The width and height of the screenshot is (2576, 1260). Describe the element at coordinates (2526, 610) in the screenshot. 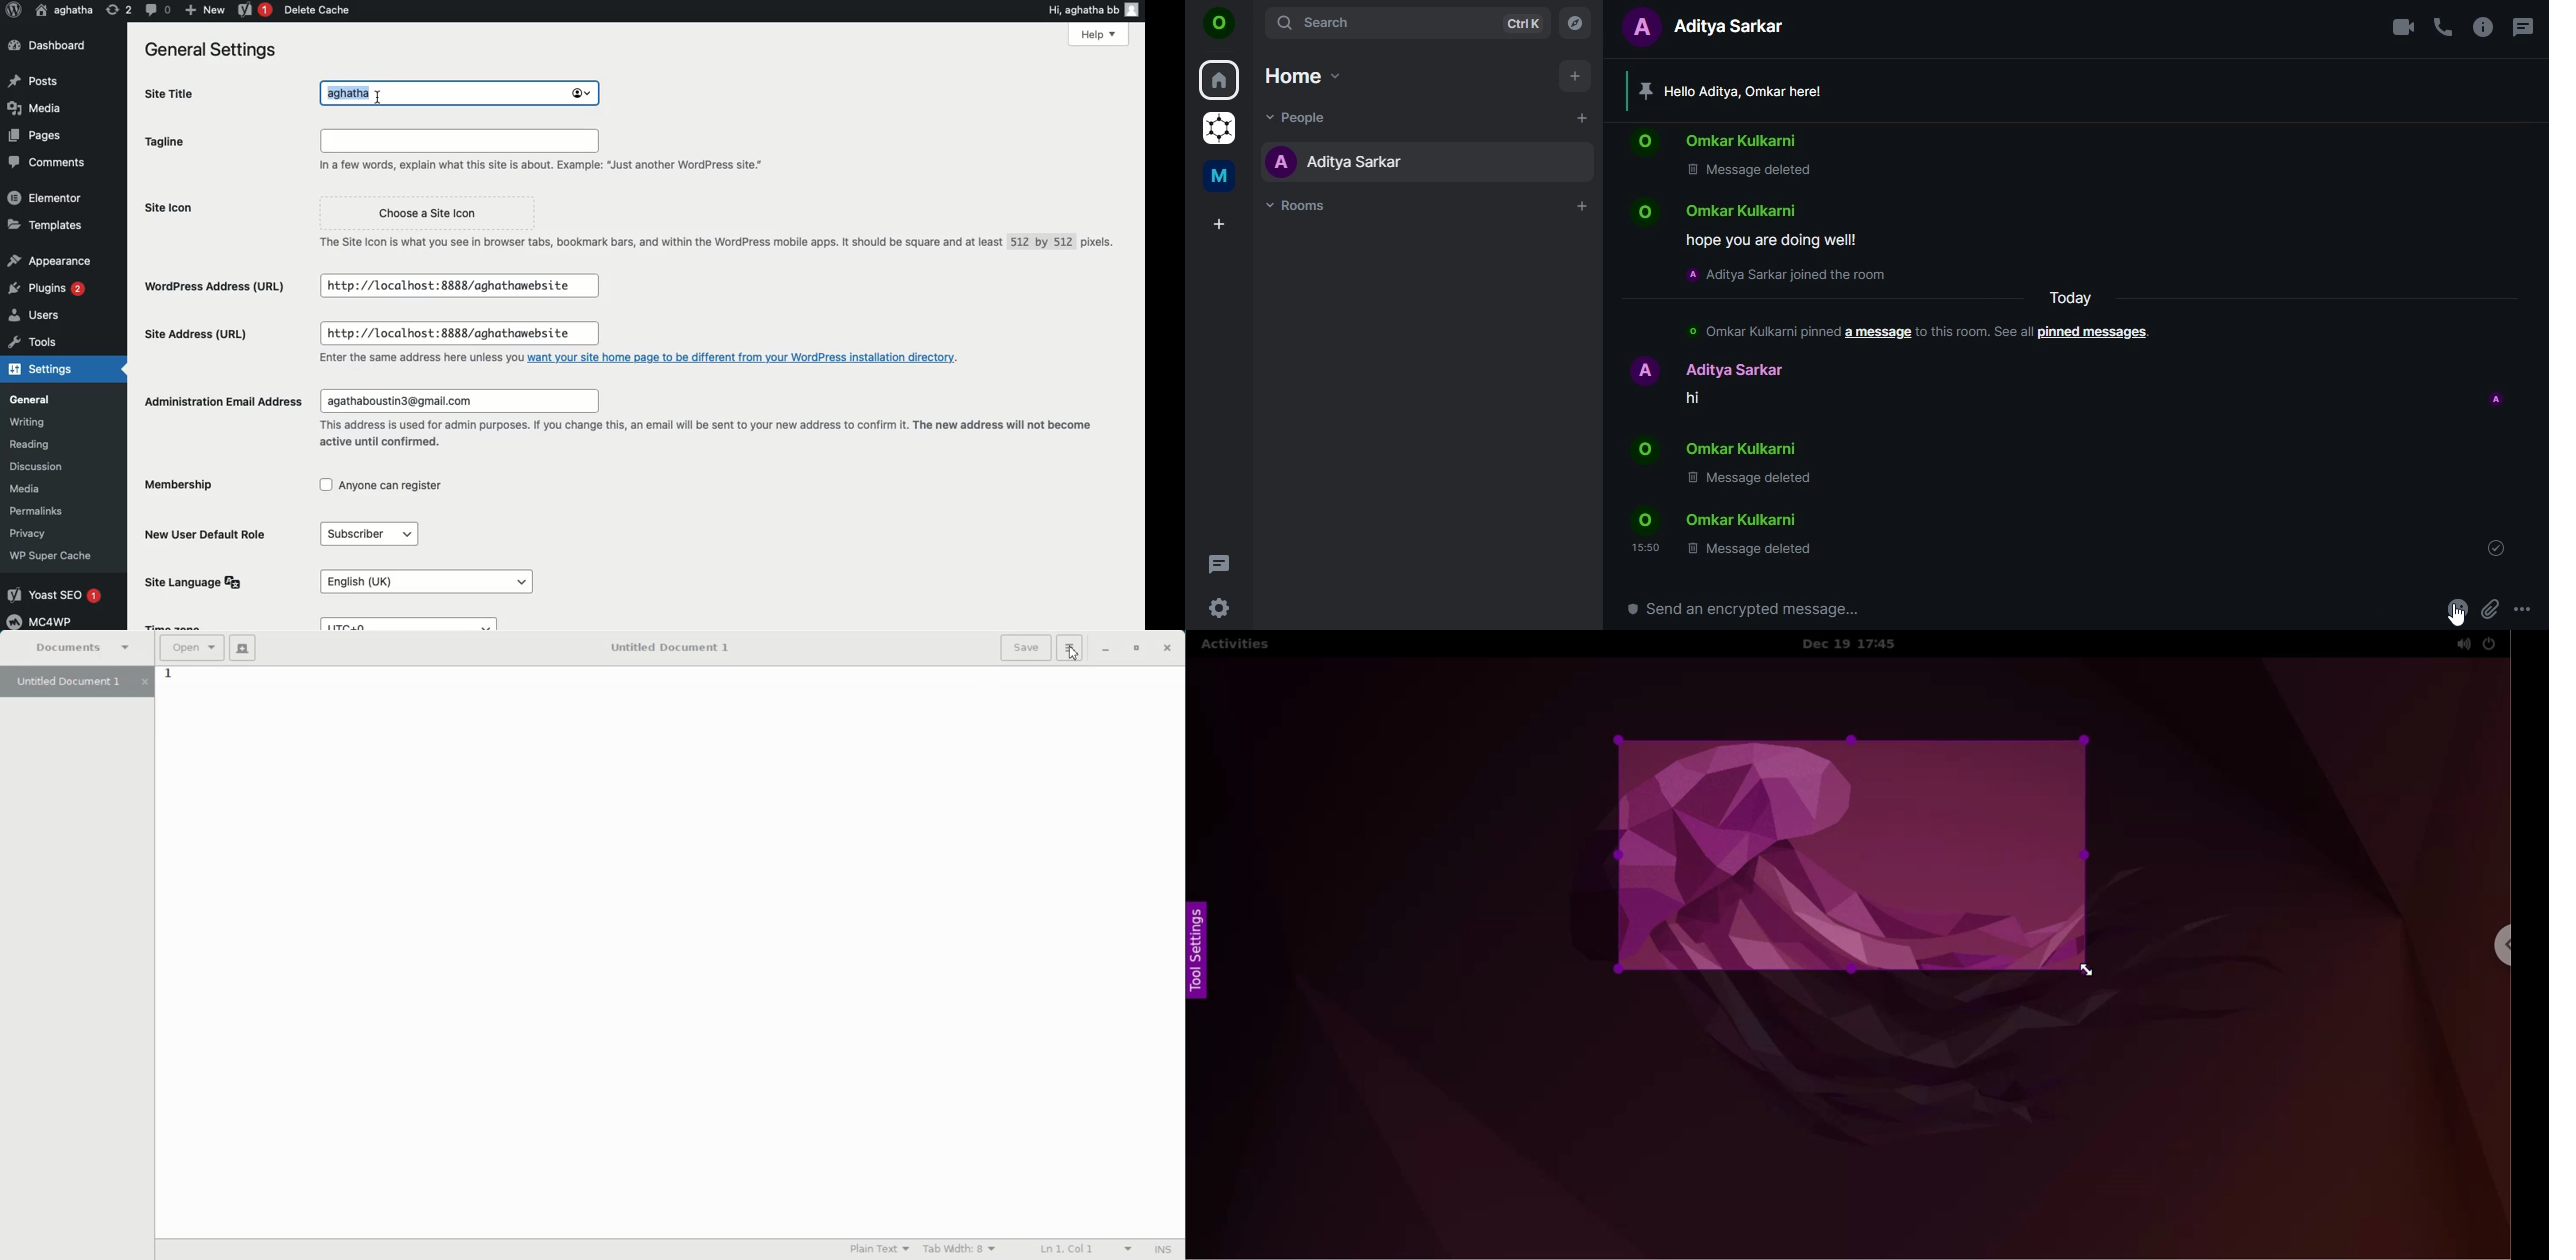

I see `more options` at that location.